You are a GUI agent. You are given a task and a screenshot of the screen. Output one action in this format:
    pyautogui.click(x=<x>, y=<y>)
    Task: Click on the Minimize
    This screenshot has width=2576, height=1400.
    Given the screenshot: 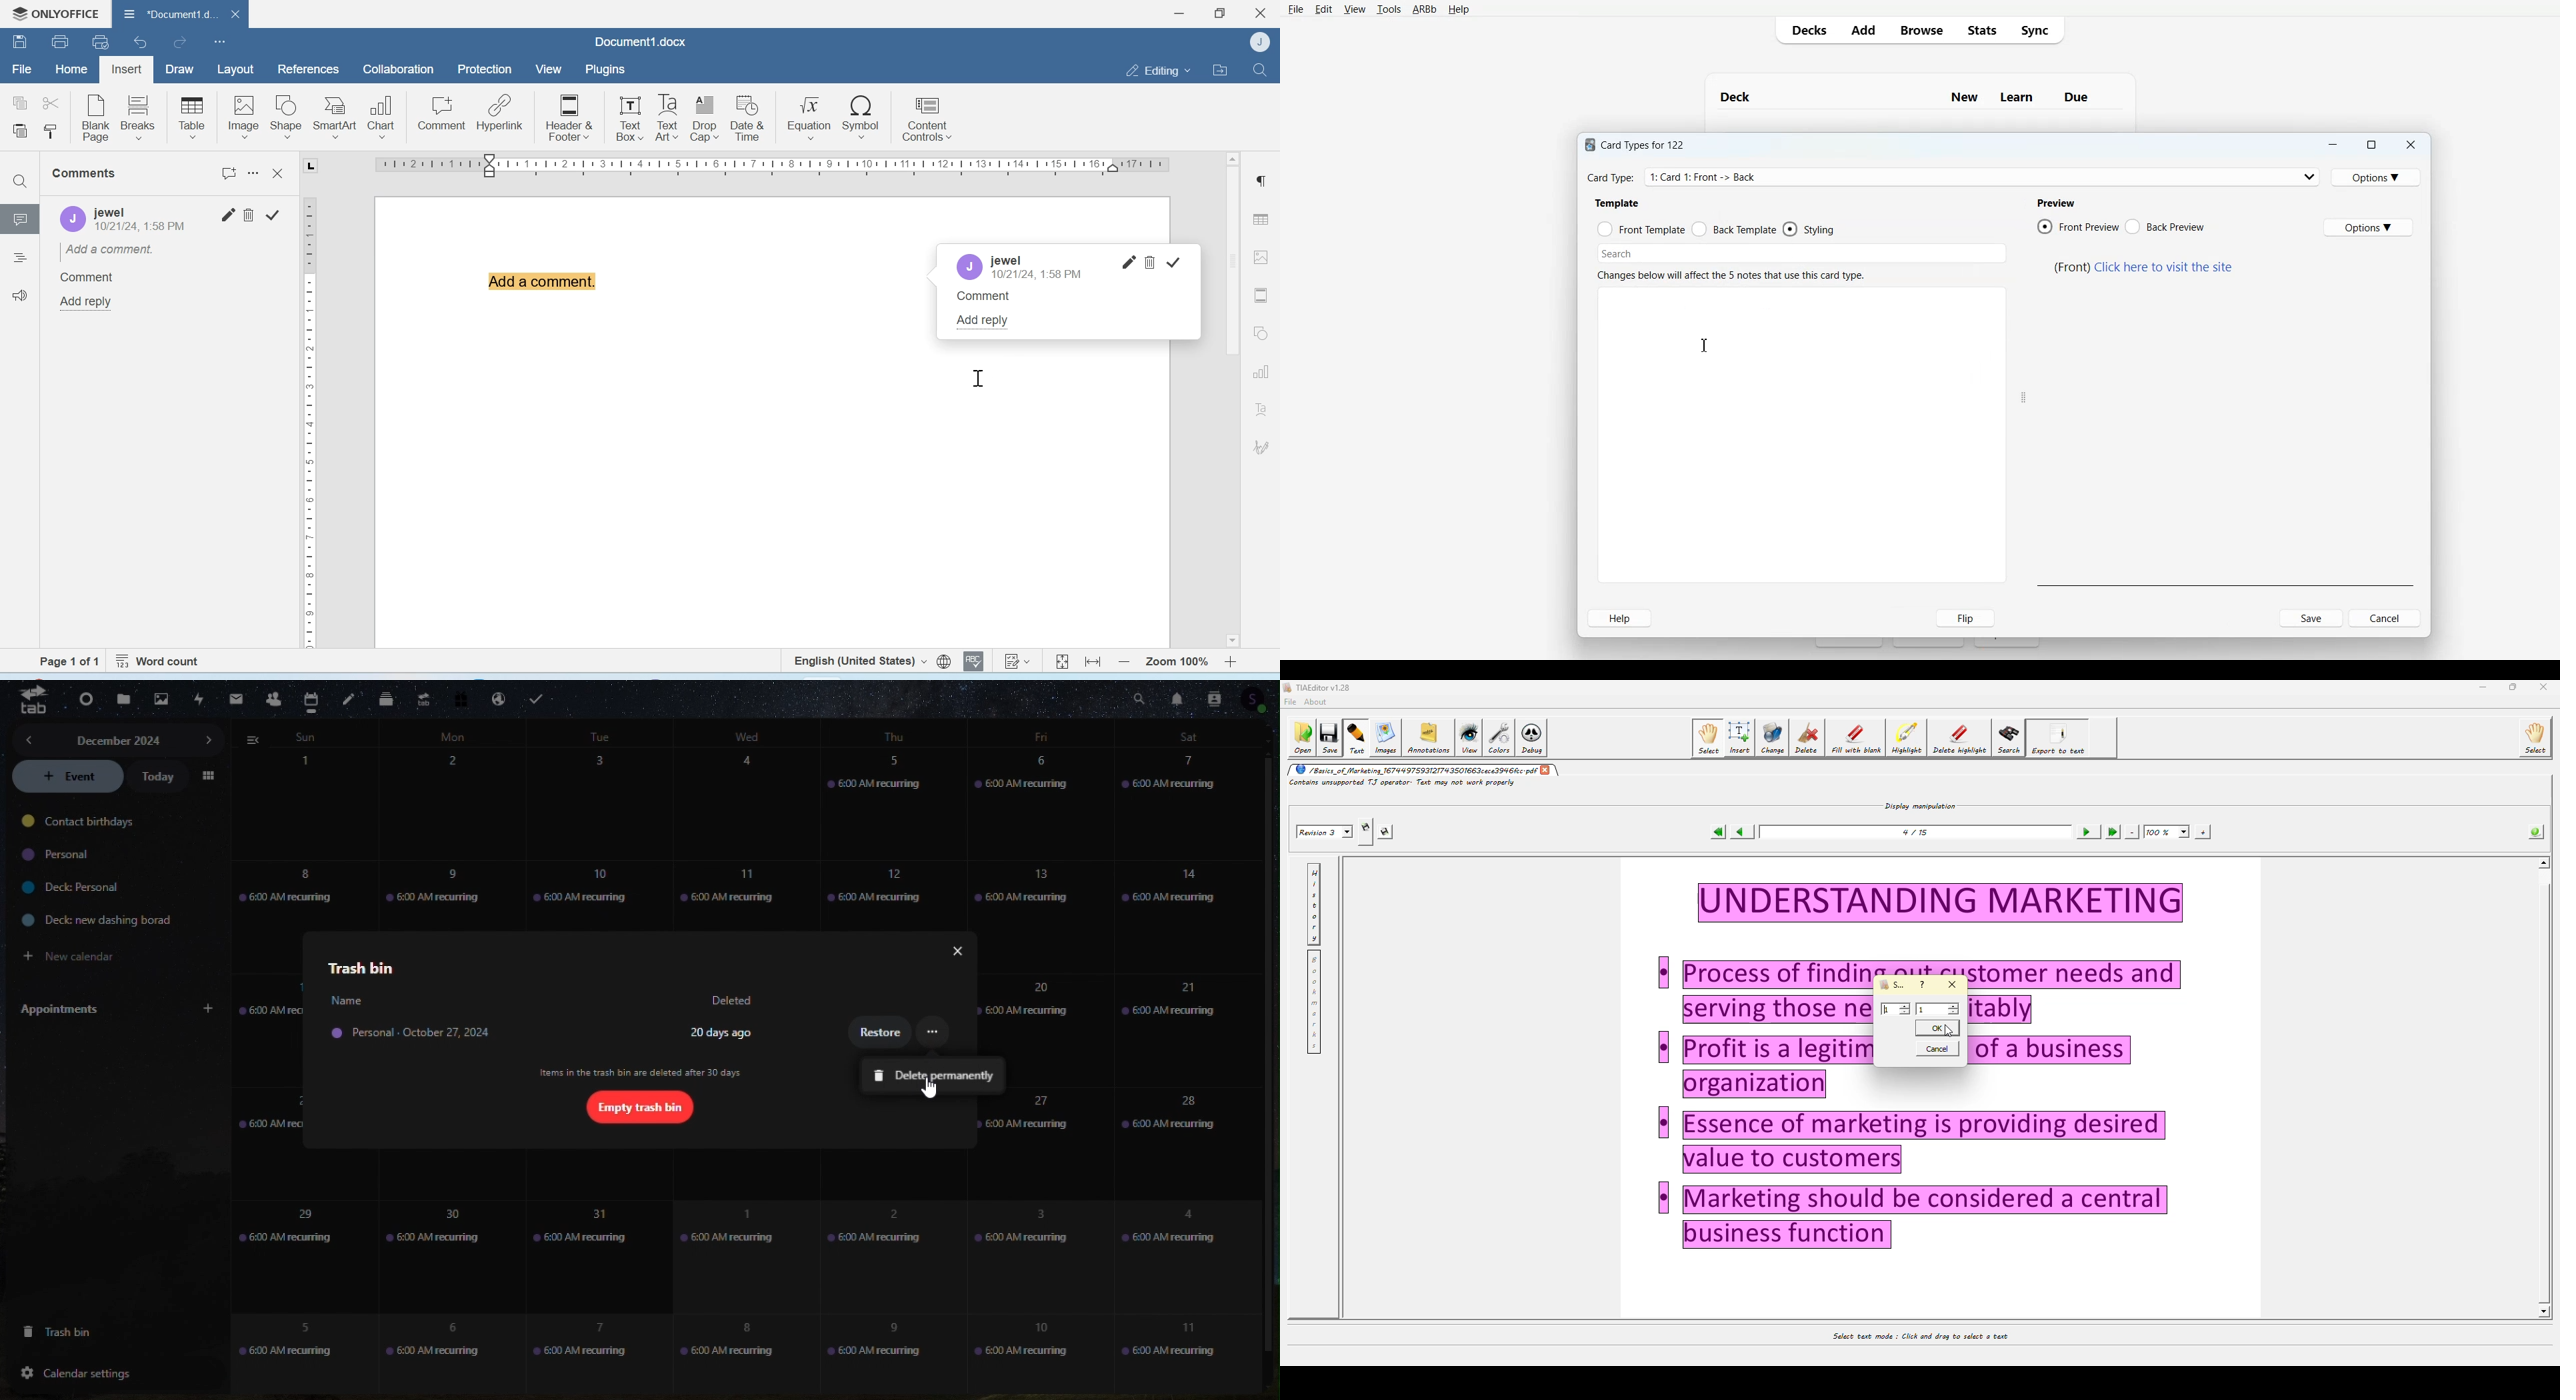 What is the action you would take?
    pyautogui.click(x=1181, y=13)
    